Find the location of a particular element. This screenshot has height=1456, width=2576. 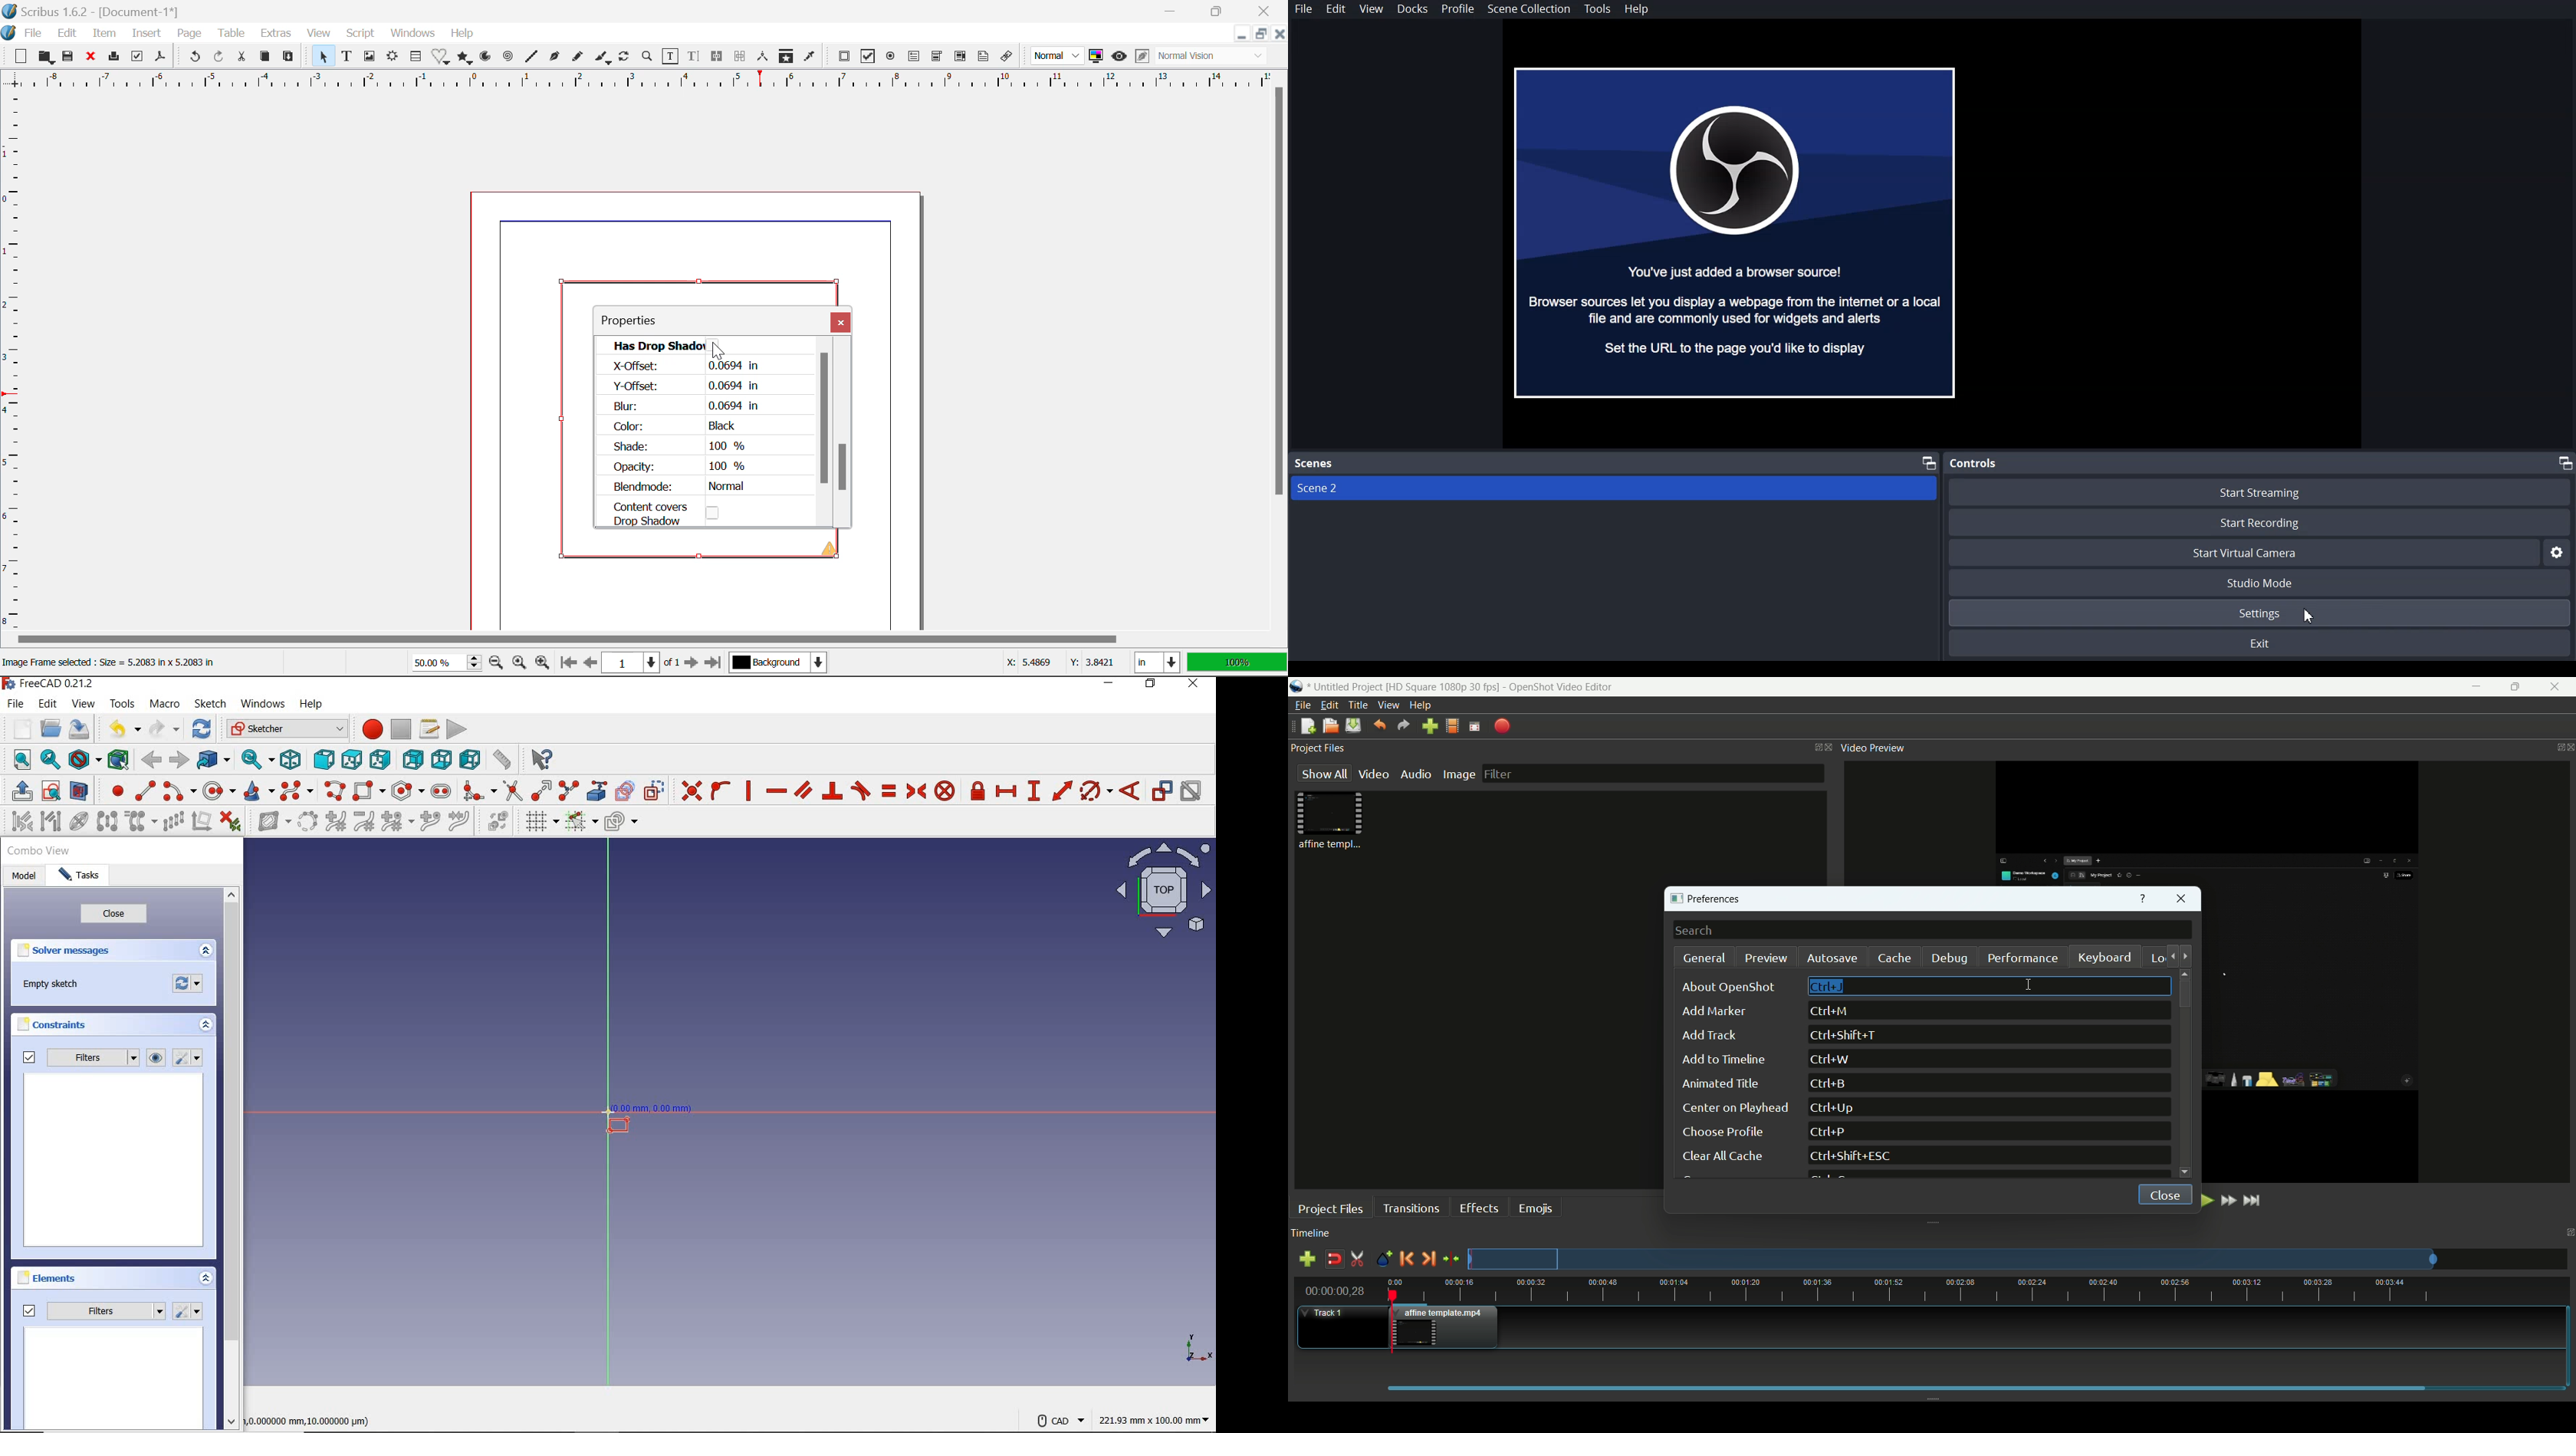

create slot is located at coordinates (442, 790).